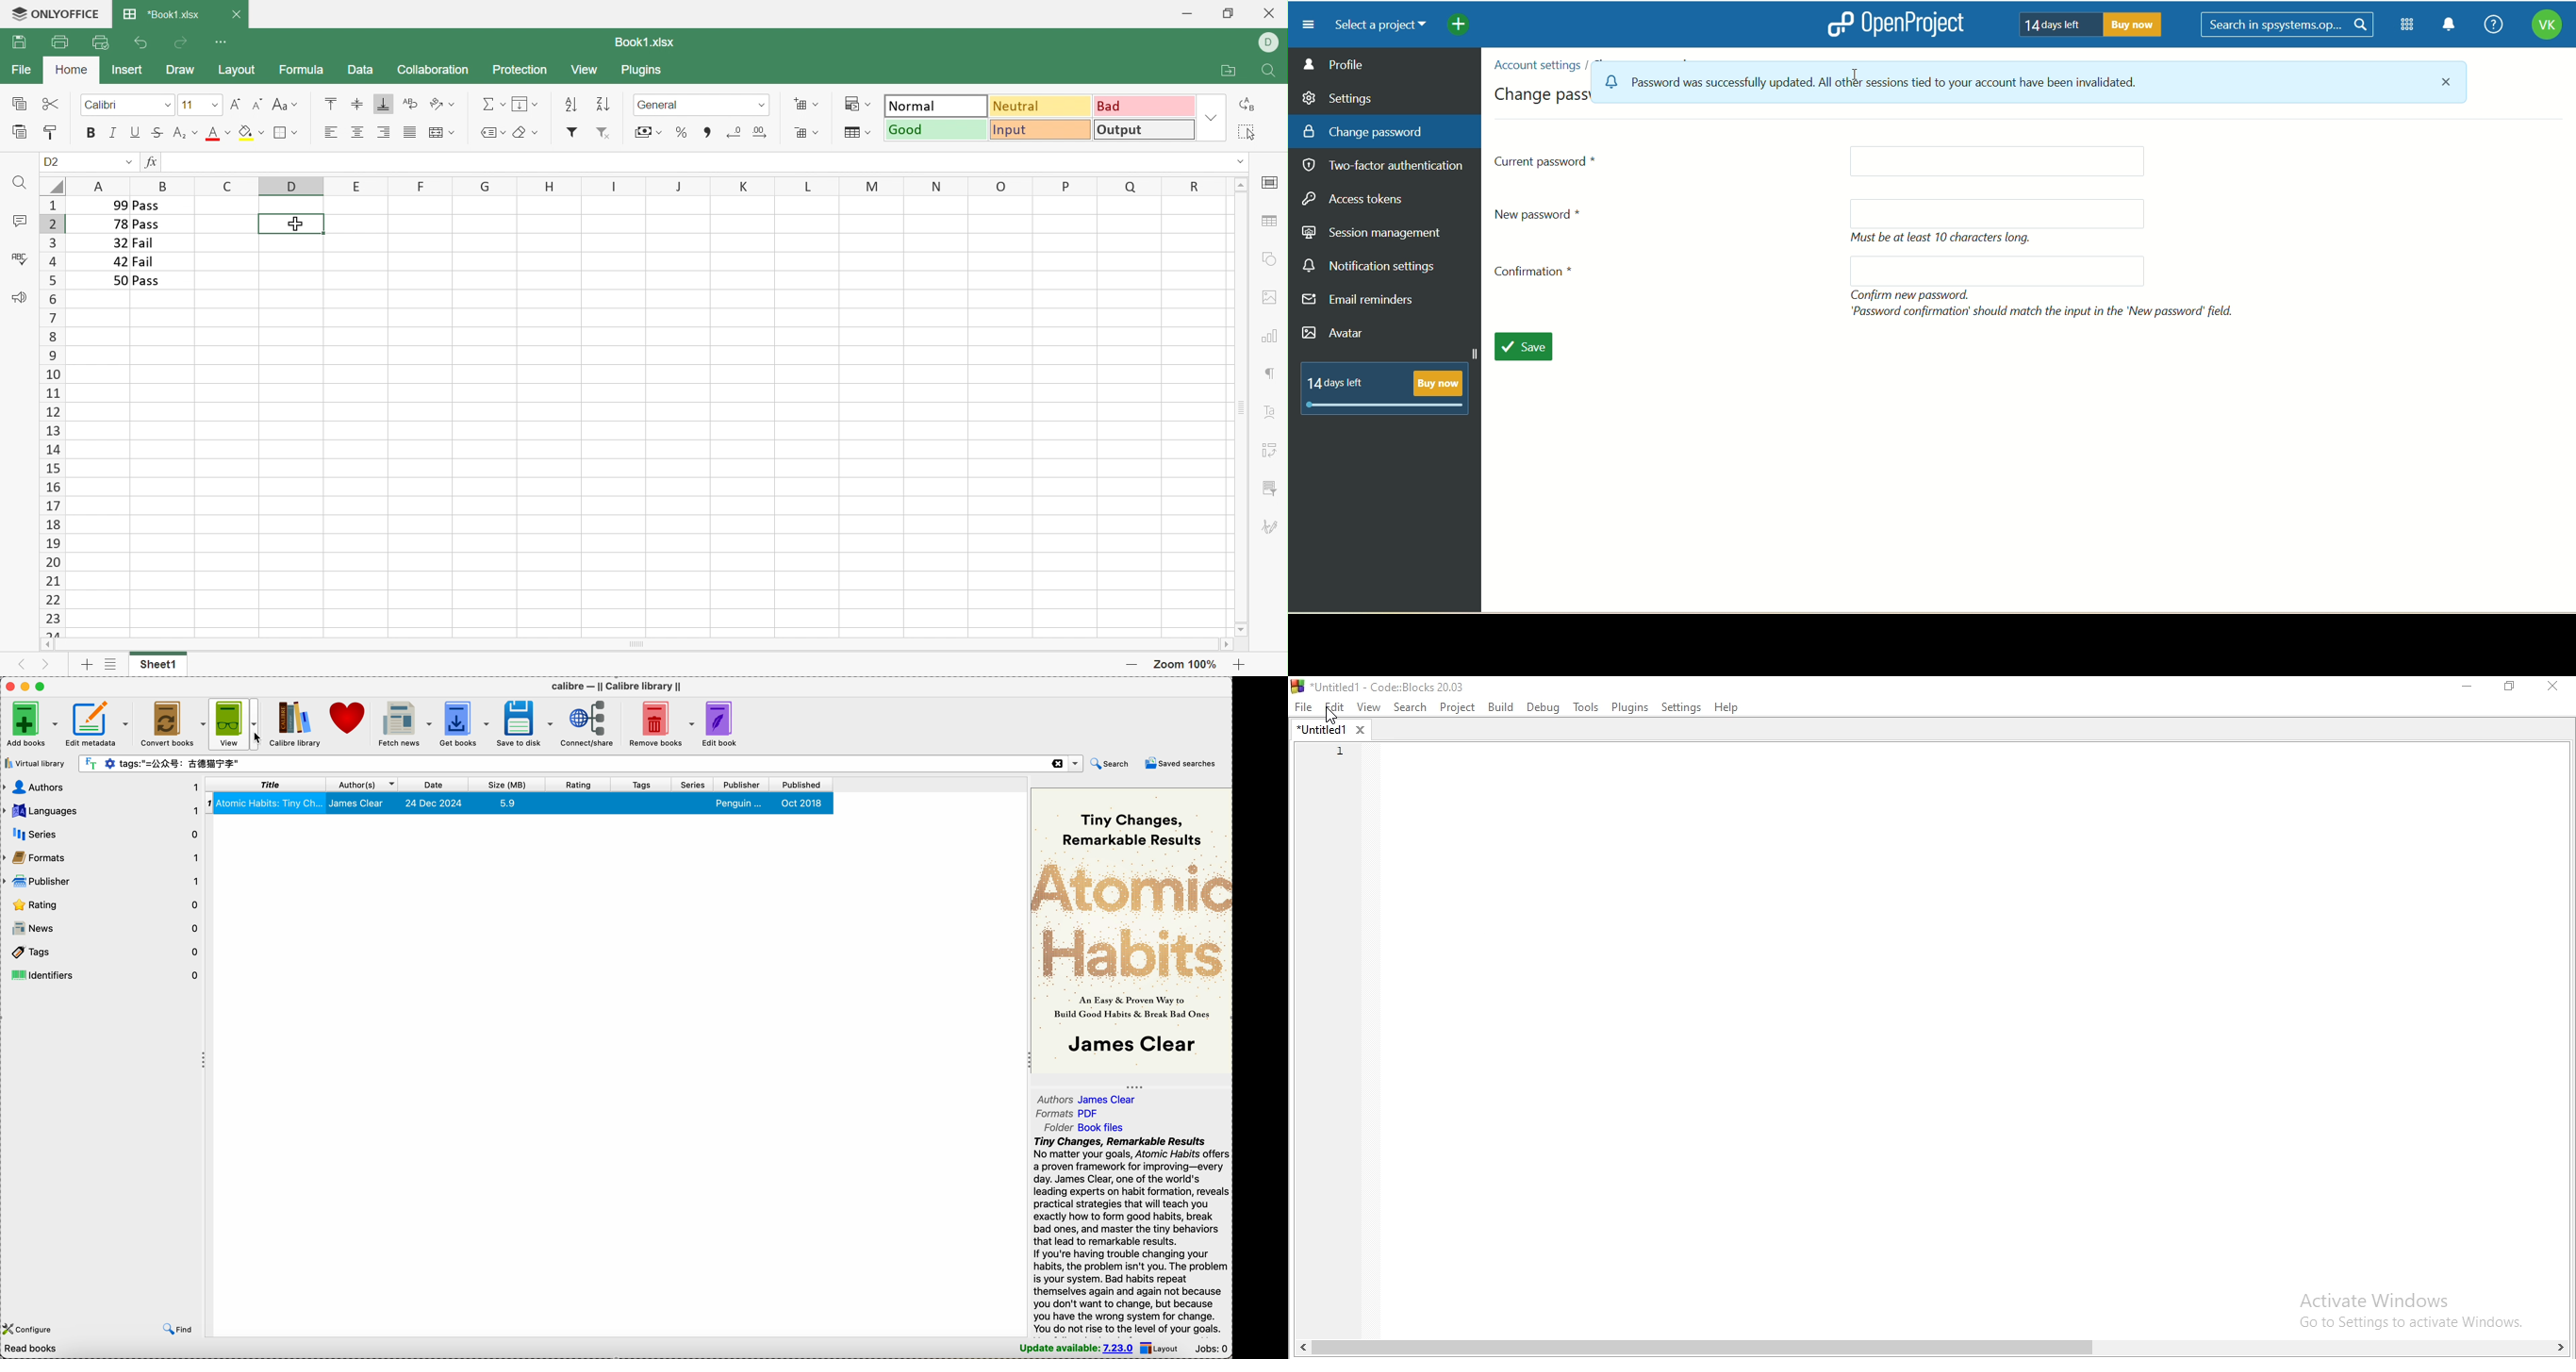  Describe the element at coordinates (251, 132) in the screenshot. I see `Fil color` at that location.